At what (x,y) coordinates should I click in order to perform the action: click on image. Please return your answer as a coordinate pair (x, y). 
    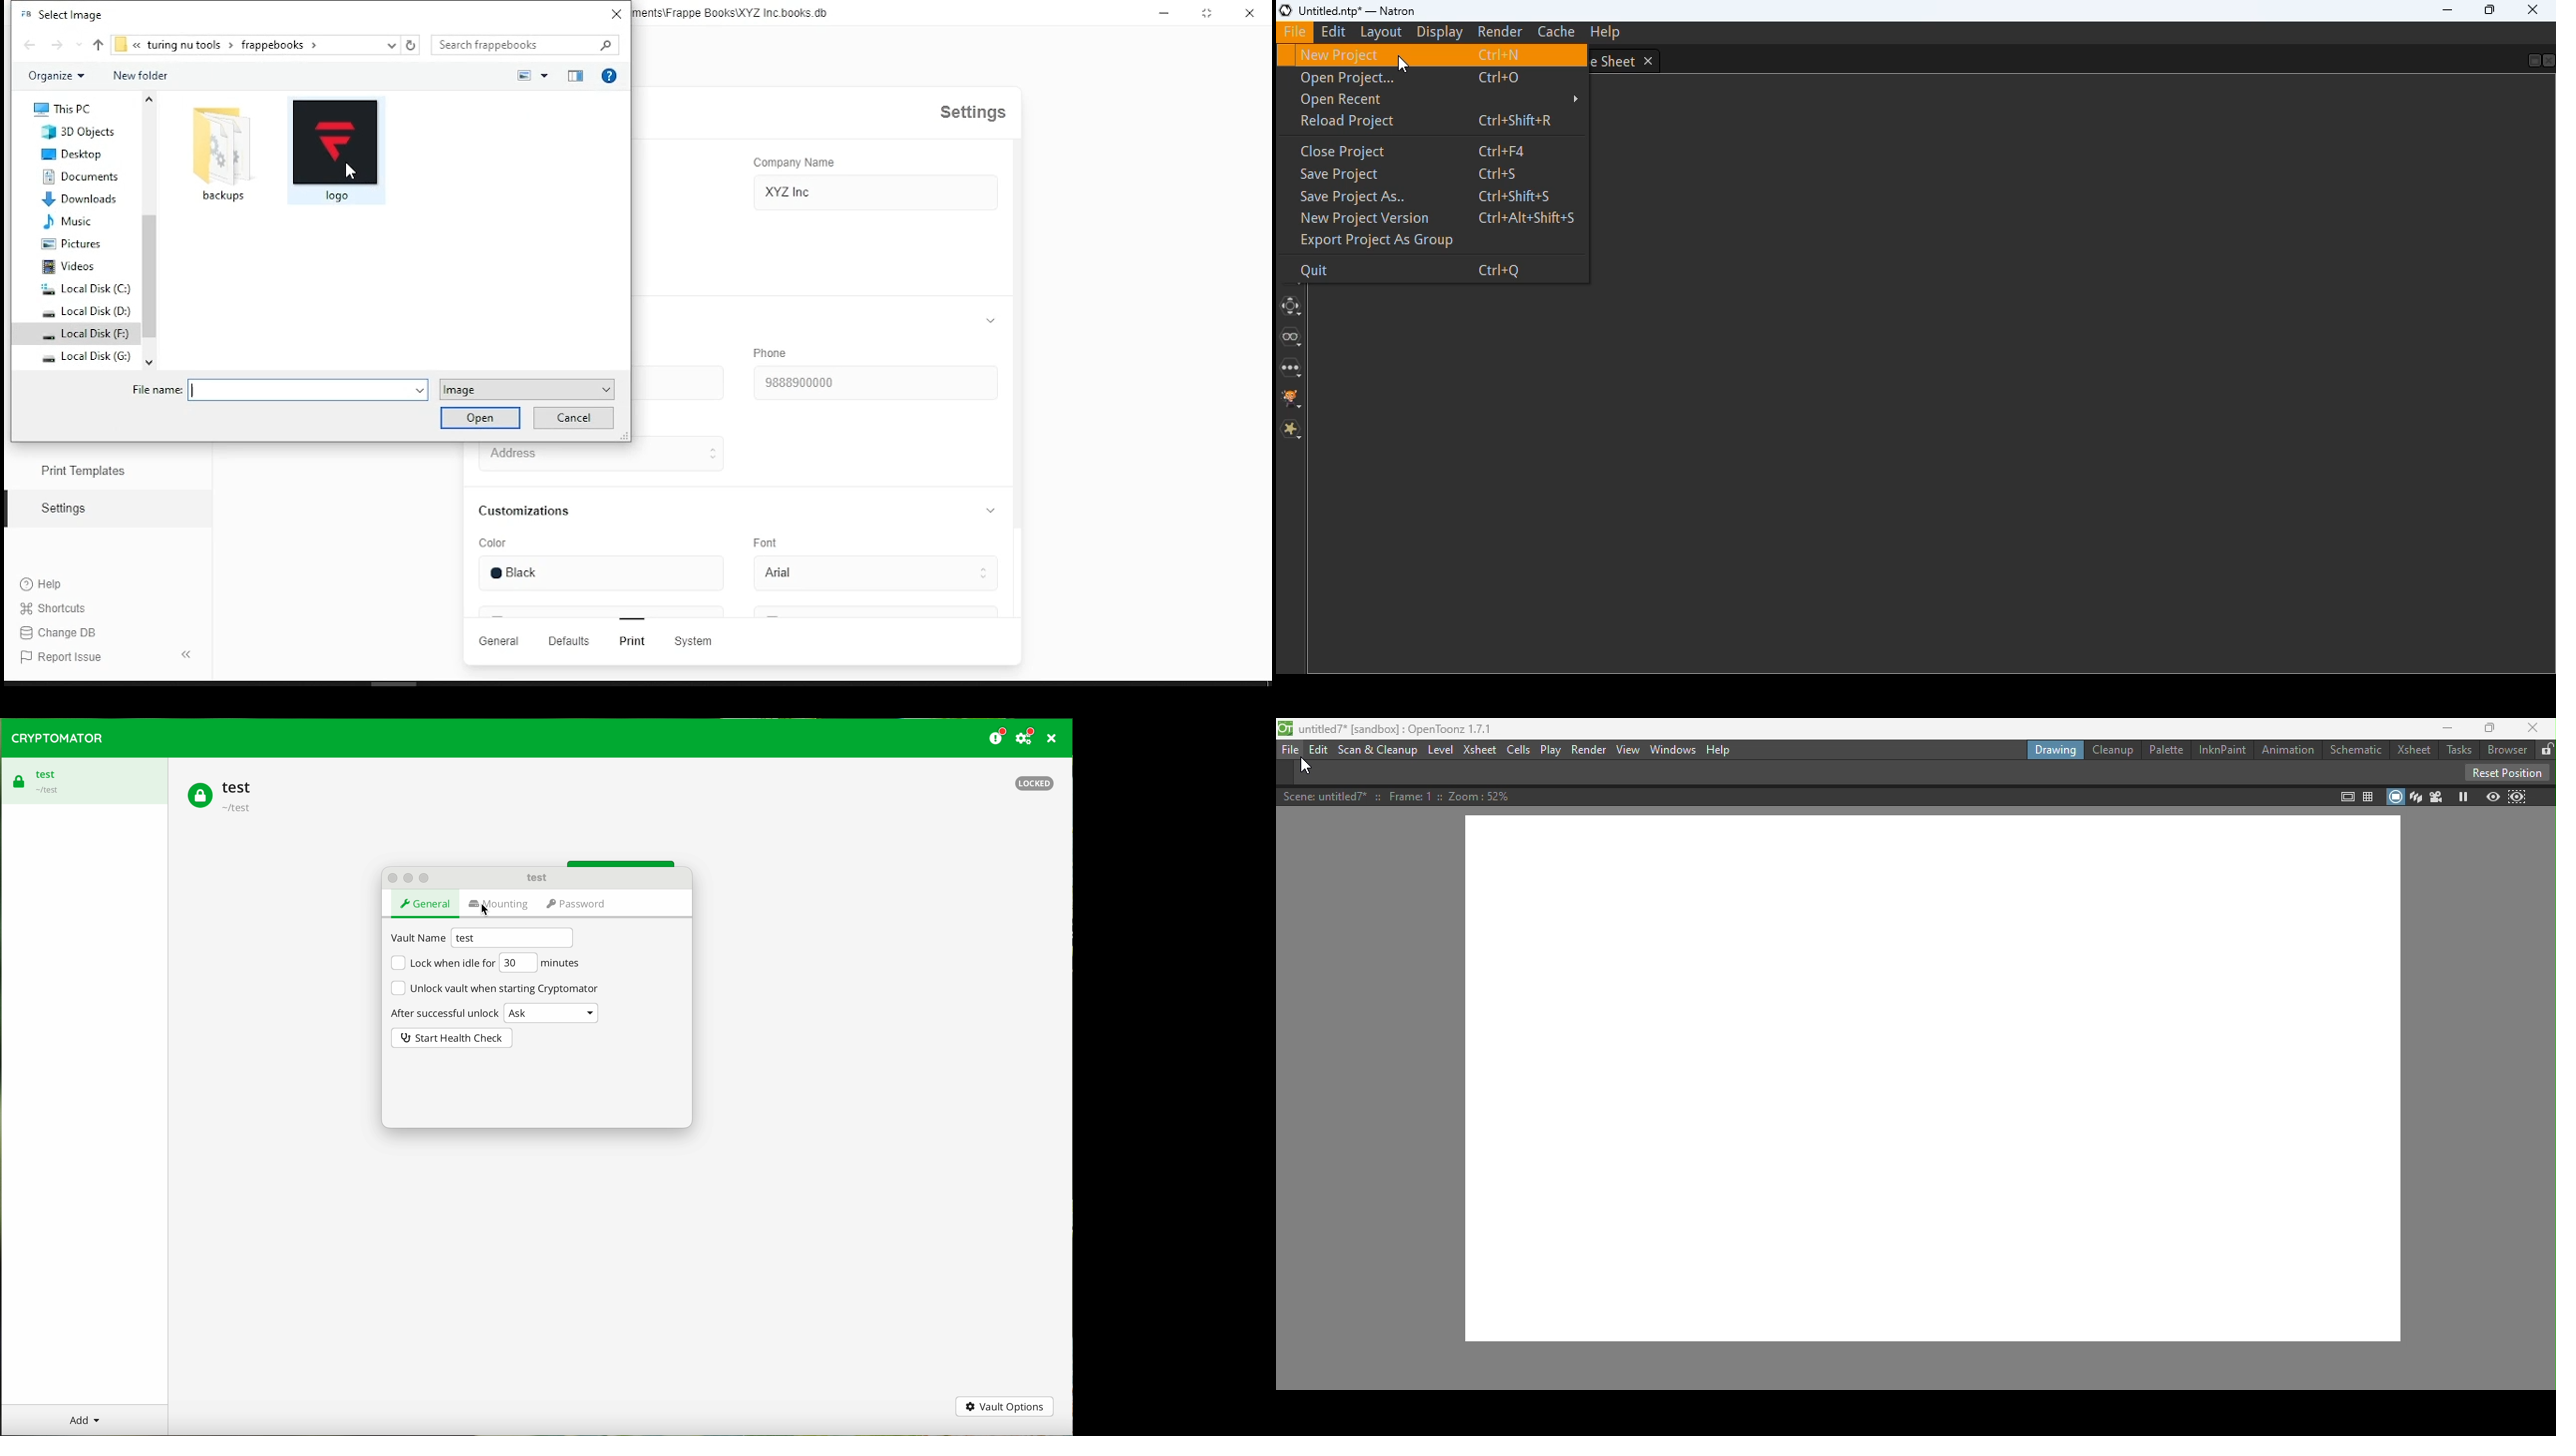
    Looking at the image, I should click on (525, 390).